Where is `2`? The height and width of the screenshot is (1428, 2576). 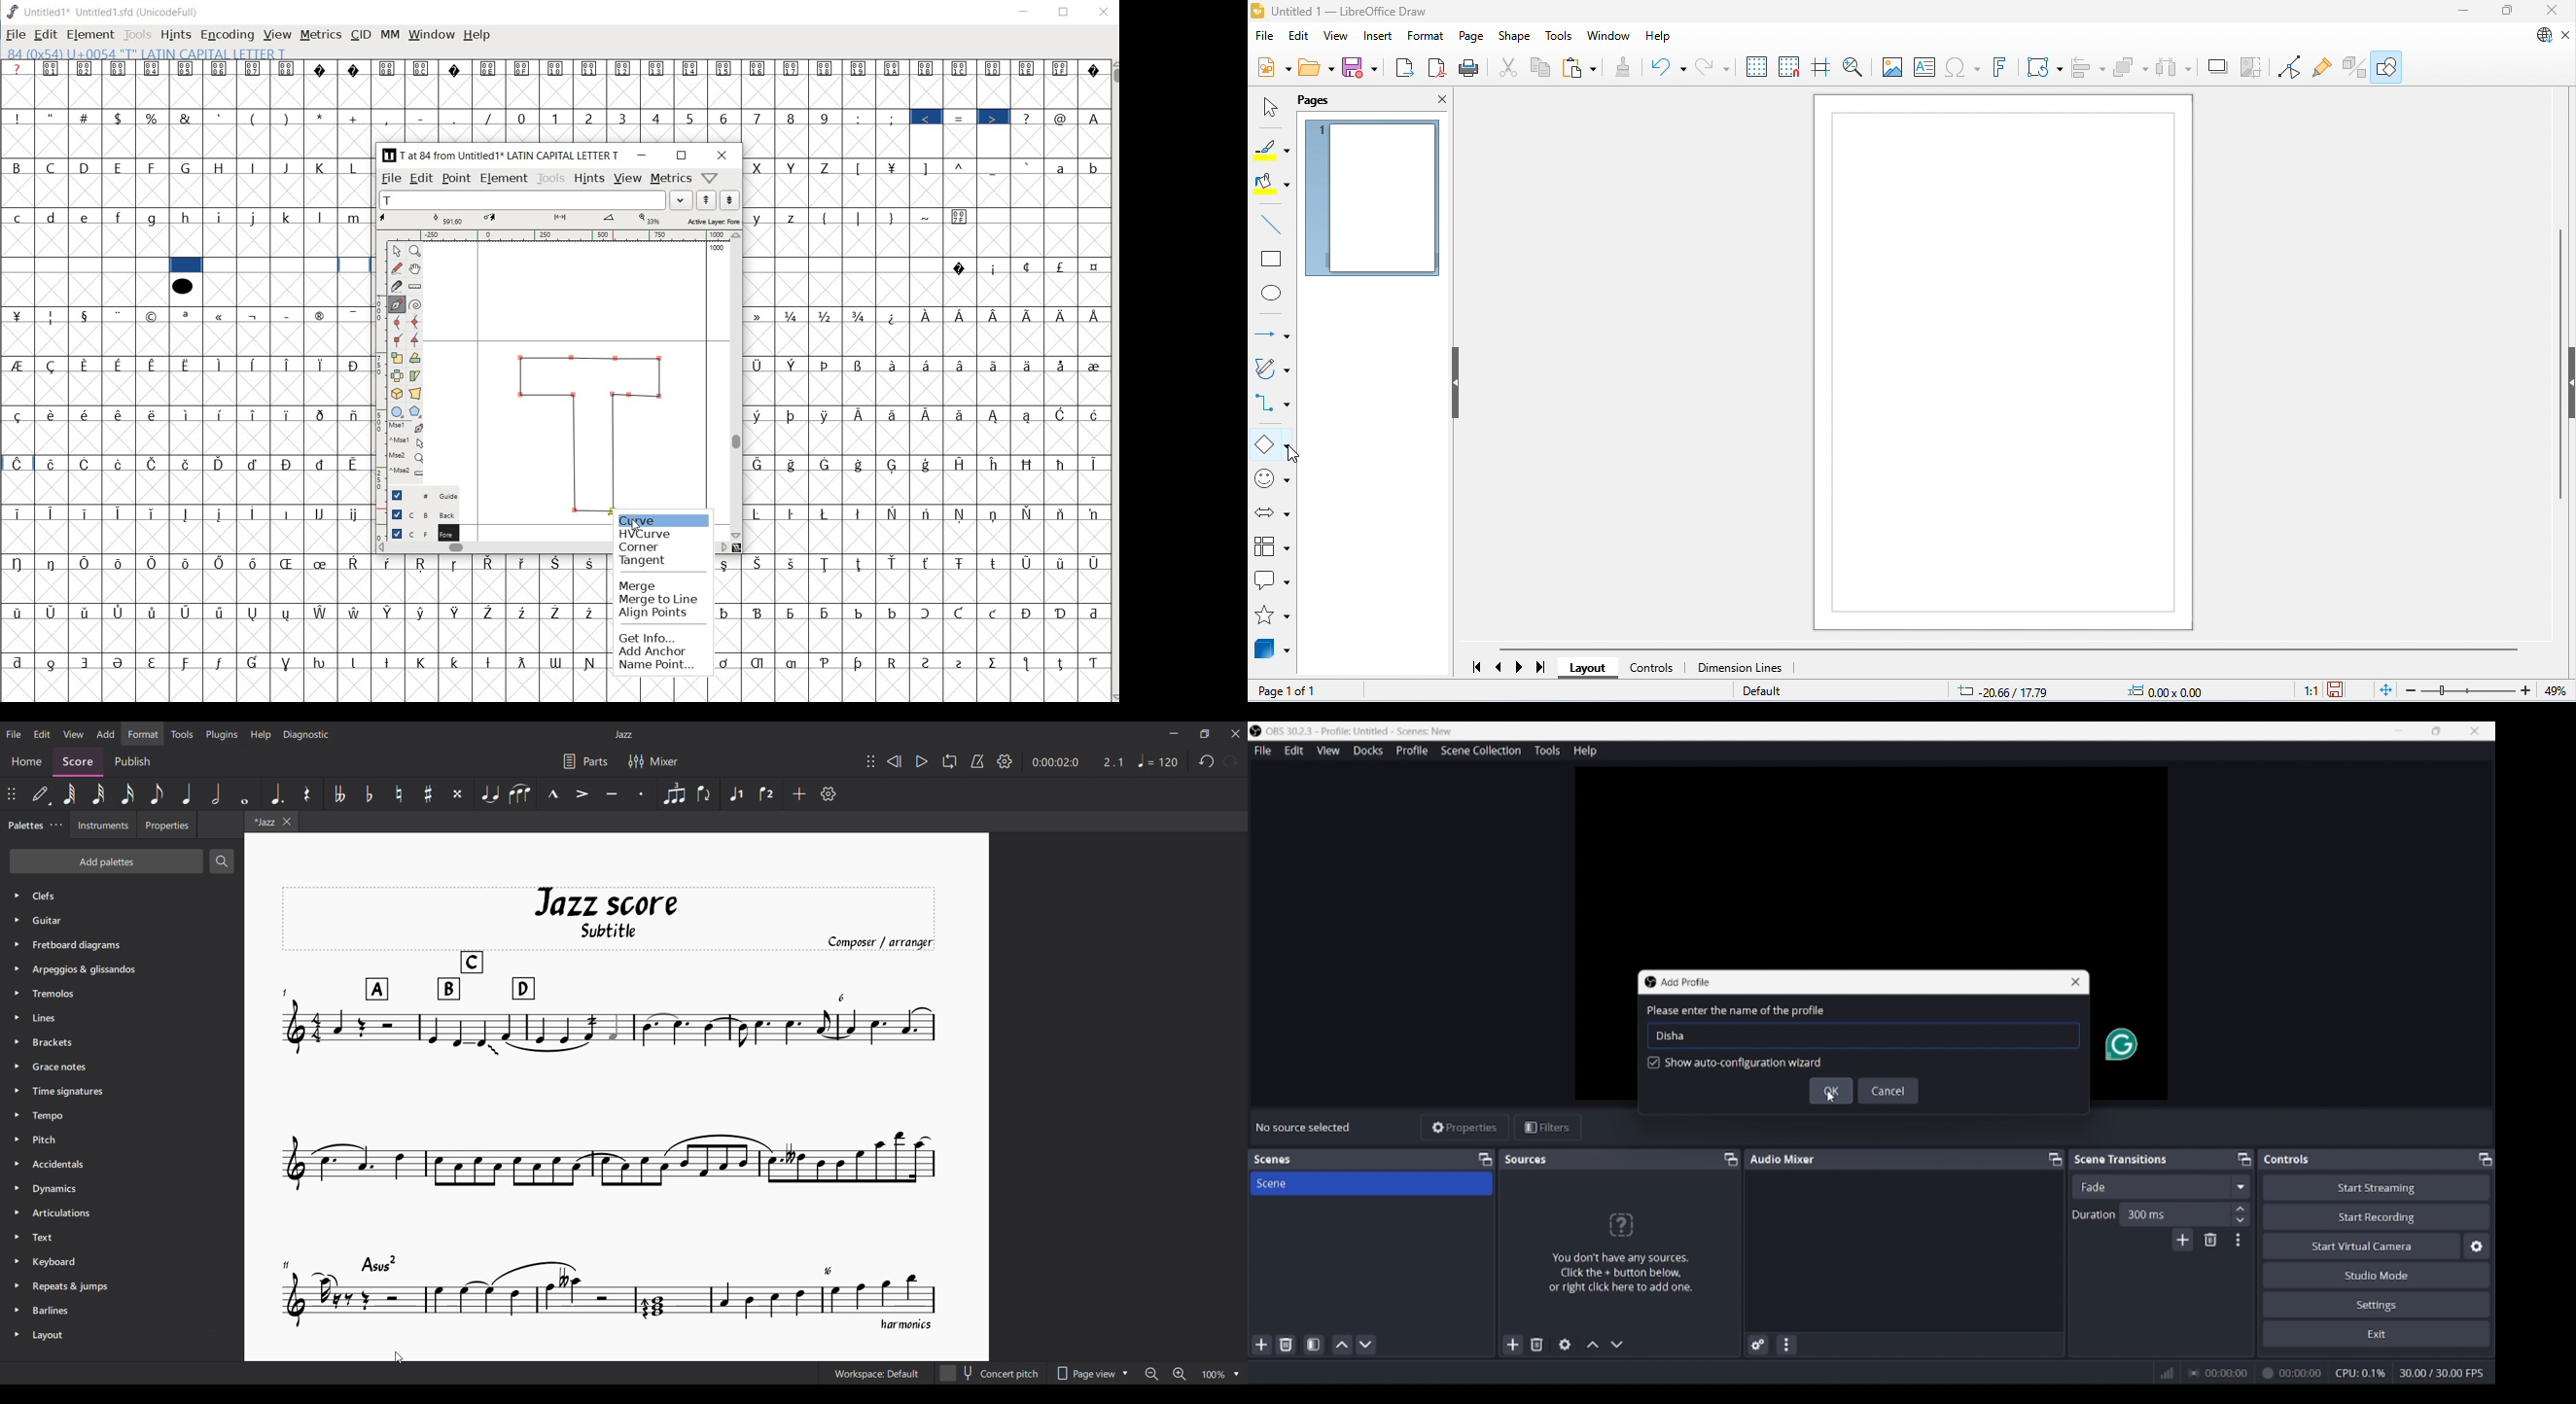 2 is located at coordinates (591, 118).